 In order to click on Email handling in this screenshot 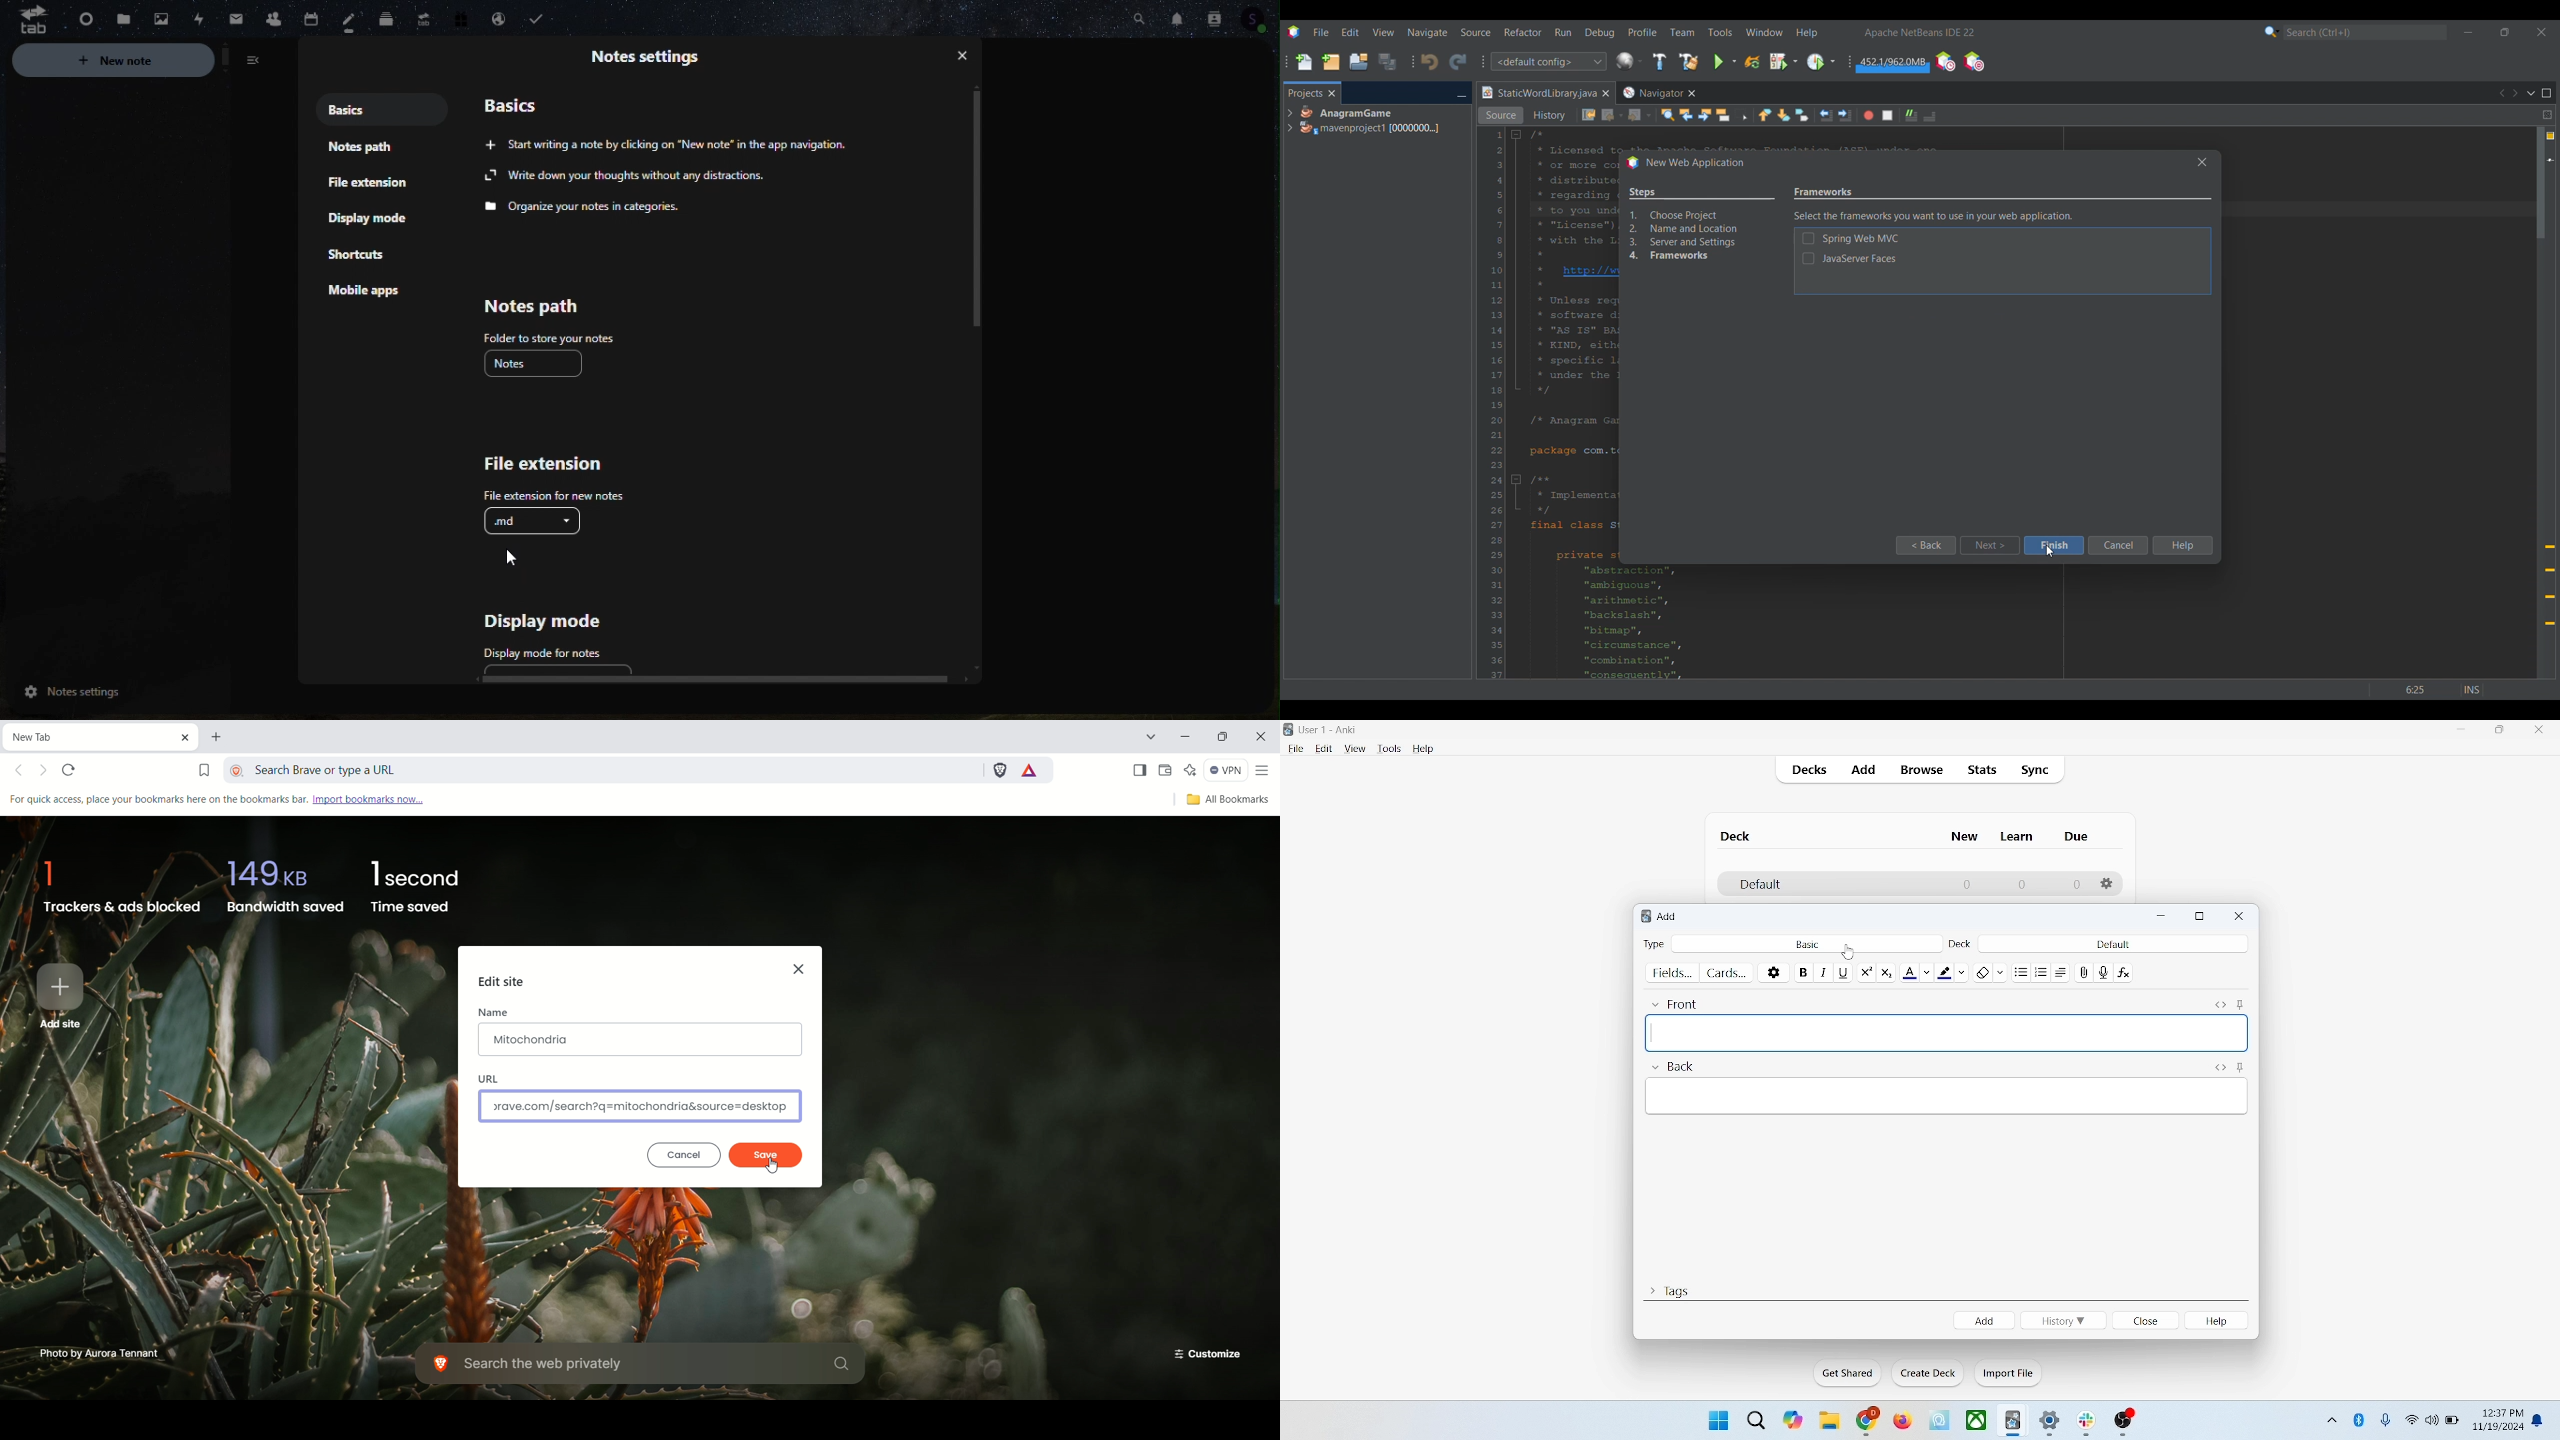, I will do `click(497, 21)`.